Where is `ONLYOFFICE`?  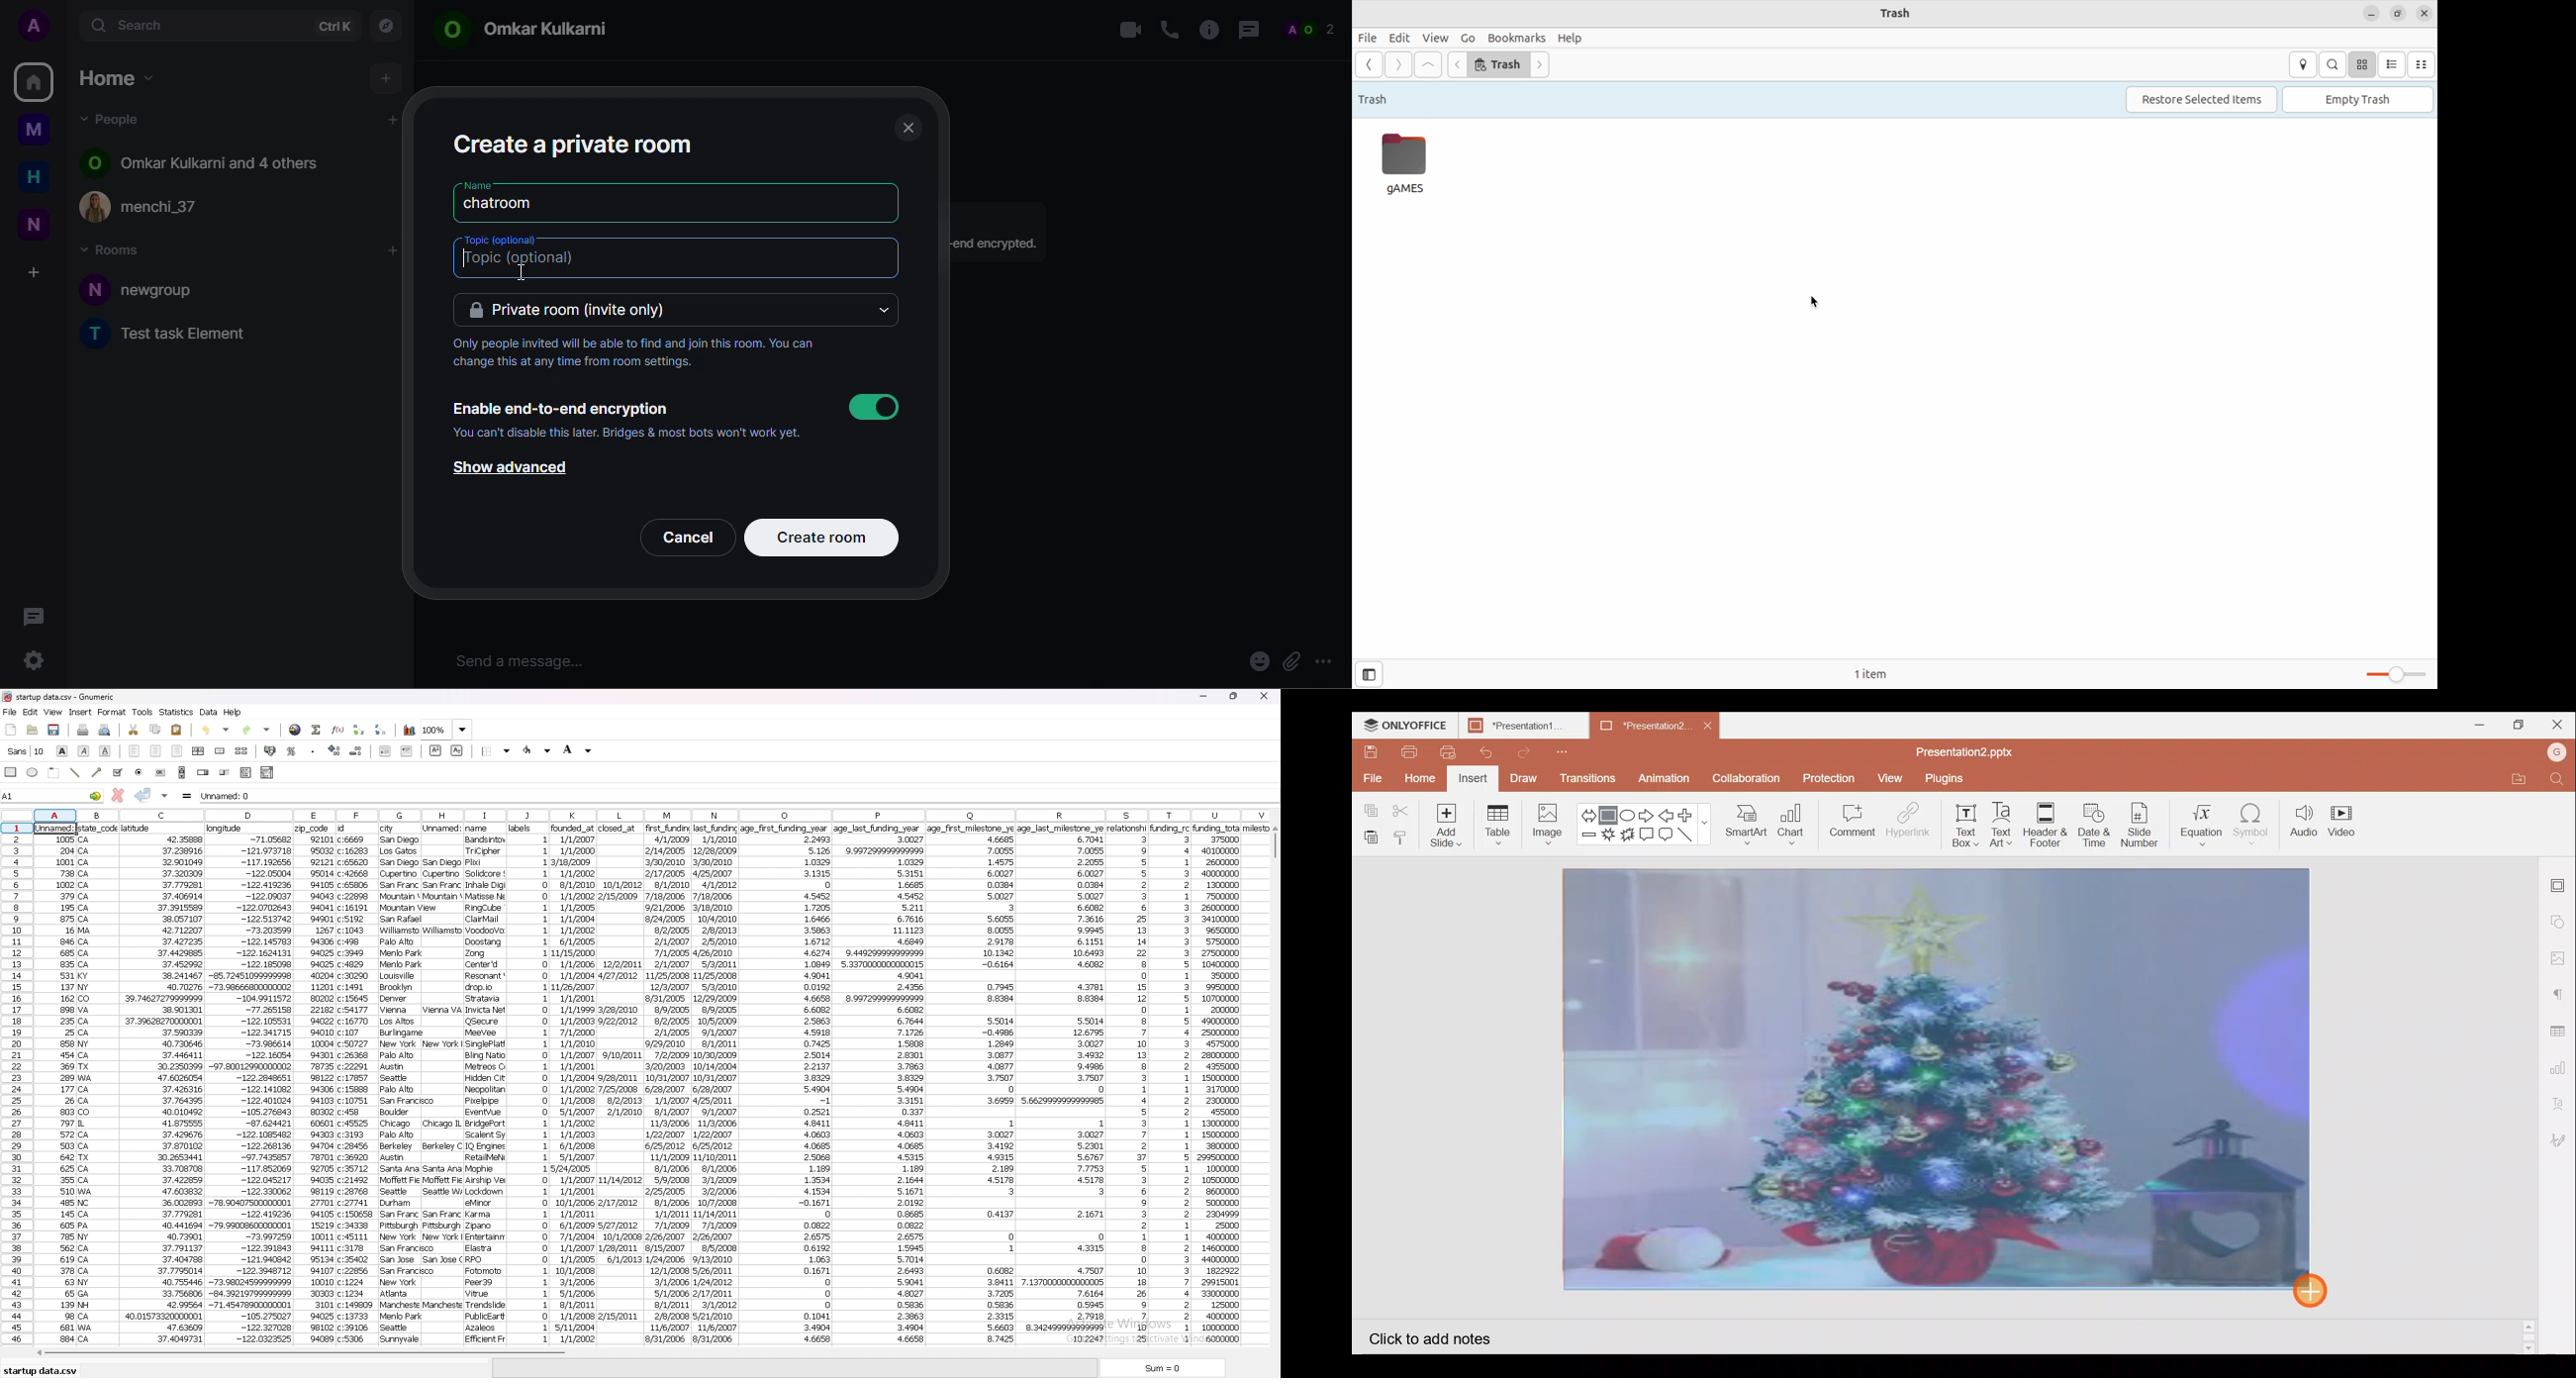 ONLYOFFICE is located at coordinates (1405, 723).